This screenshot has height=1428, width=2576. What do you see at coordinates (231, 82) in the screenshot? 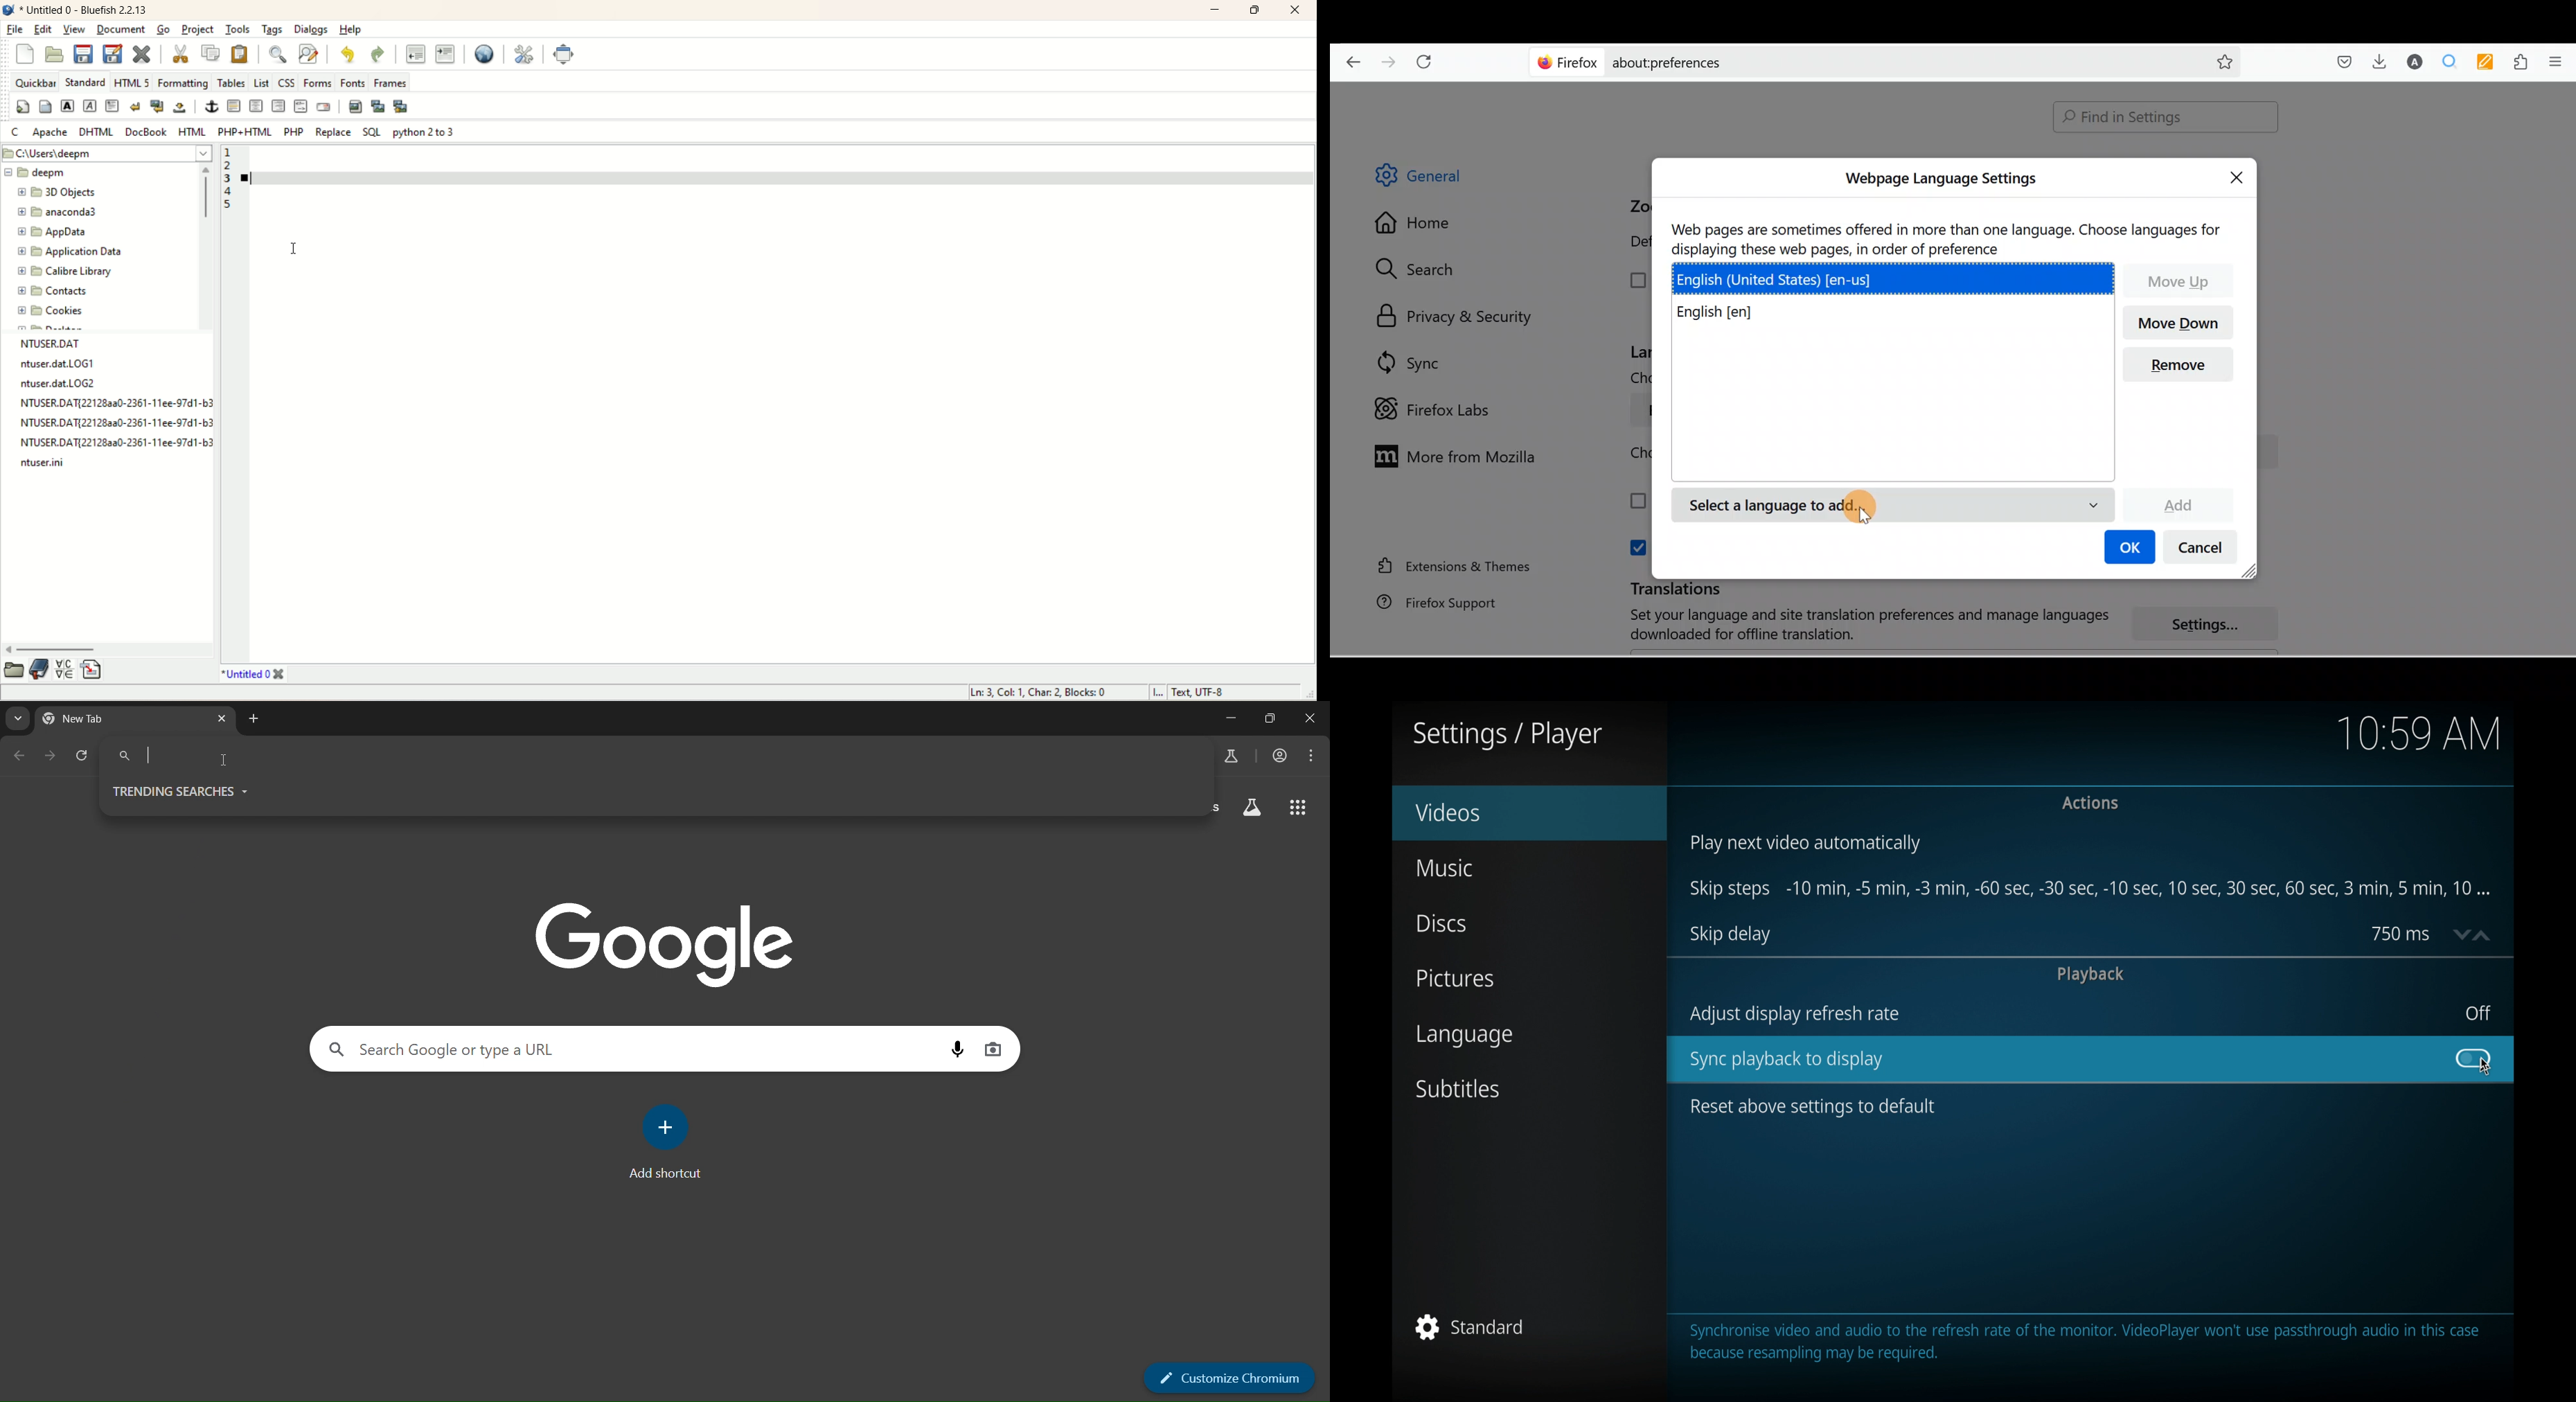
I see `tables` at bounding box center [231, 82].